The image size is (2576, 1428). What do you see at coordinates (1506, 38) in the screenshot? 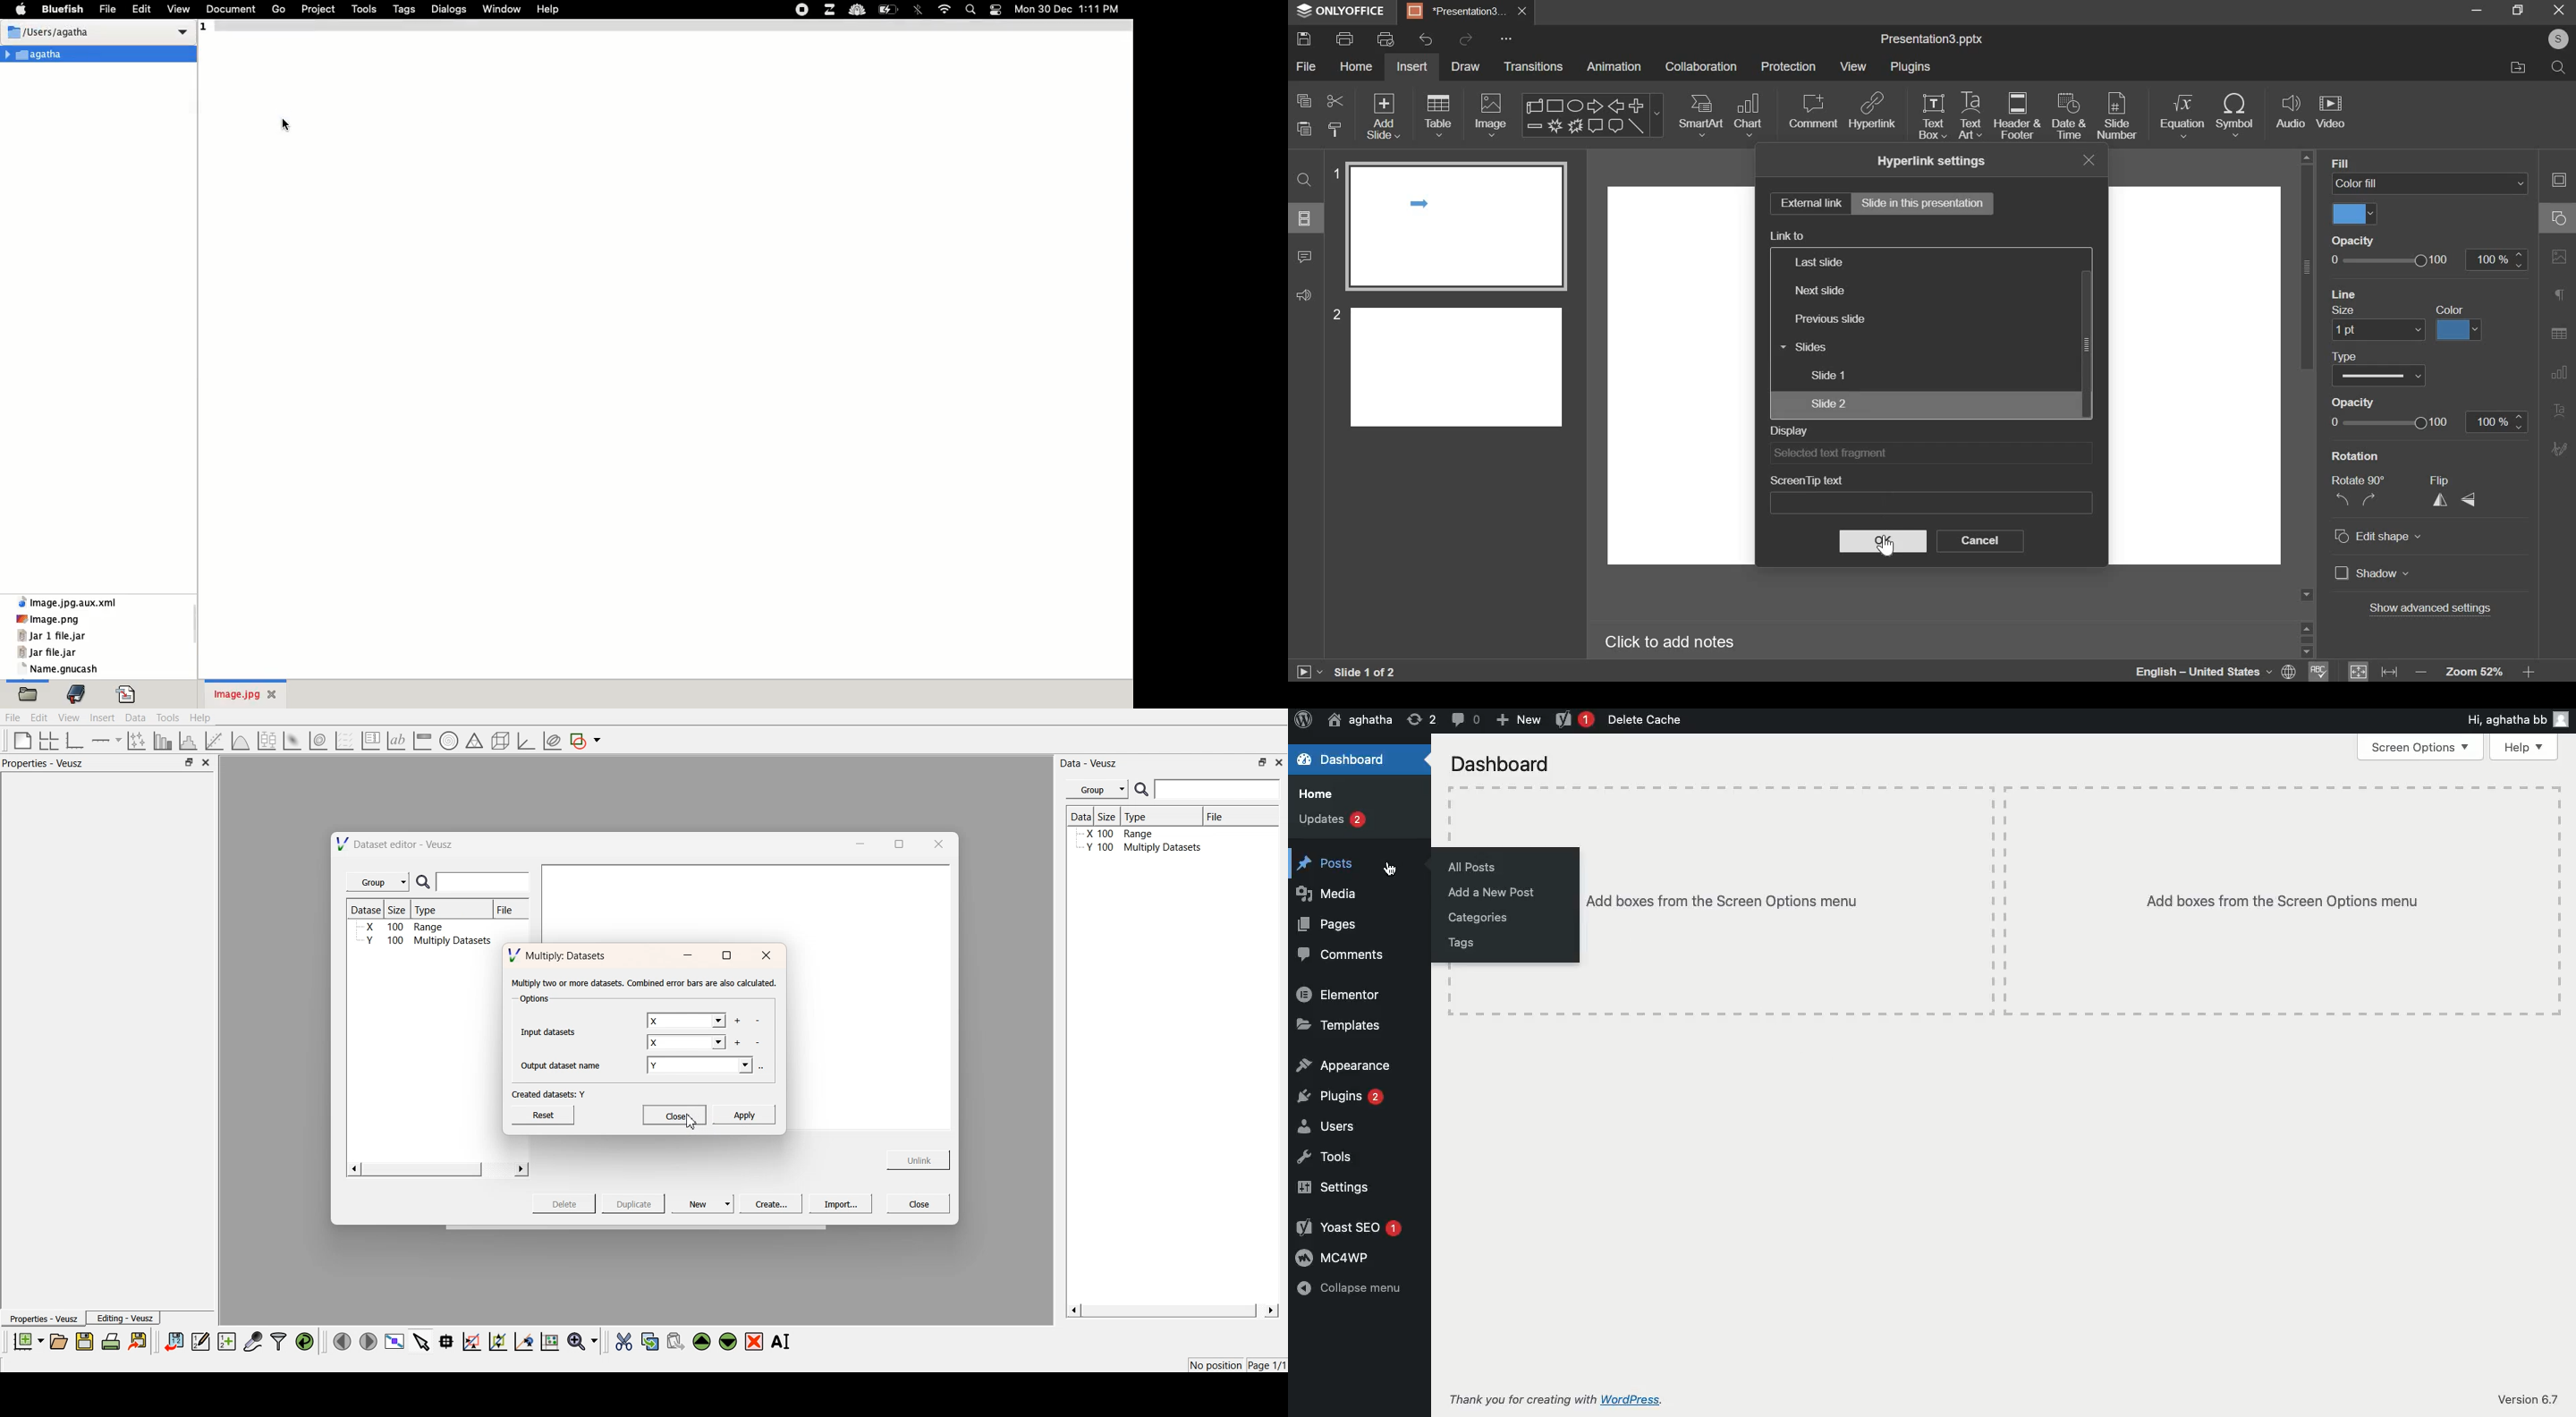
I see `customize quick access` at bounding box center [1506, 38].